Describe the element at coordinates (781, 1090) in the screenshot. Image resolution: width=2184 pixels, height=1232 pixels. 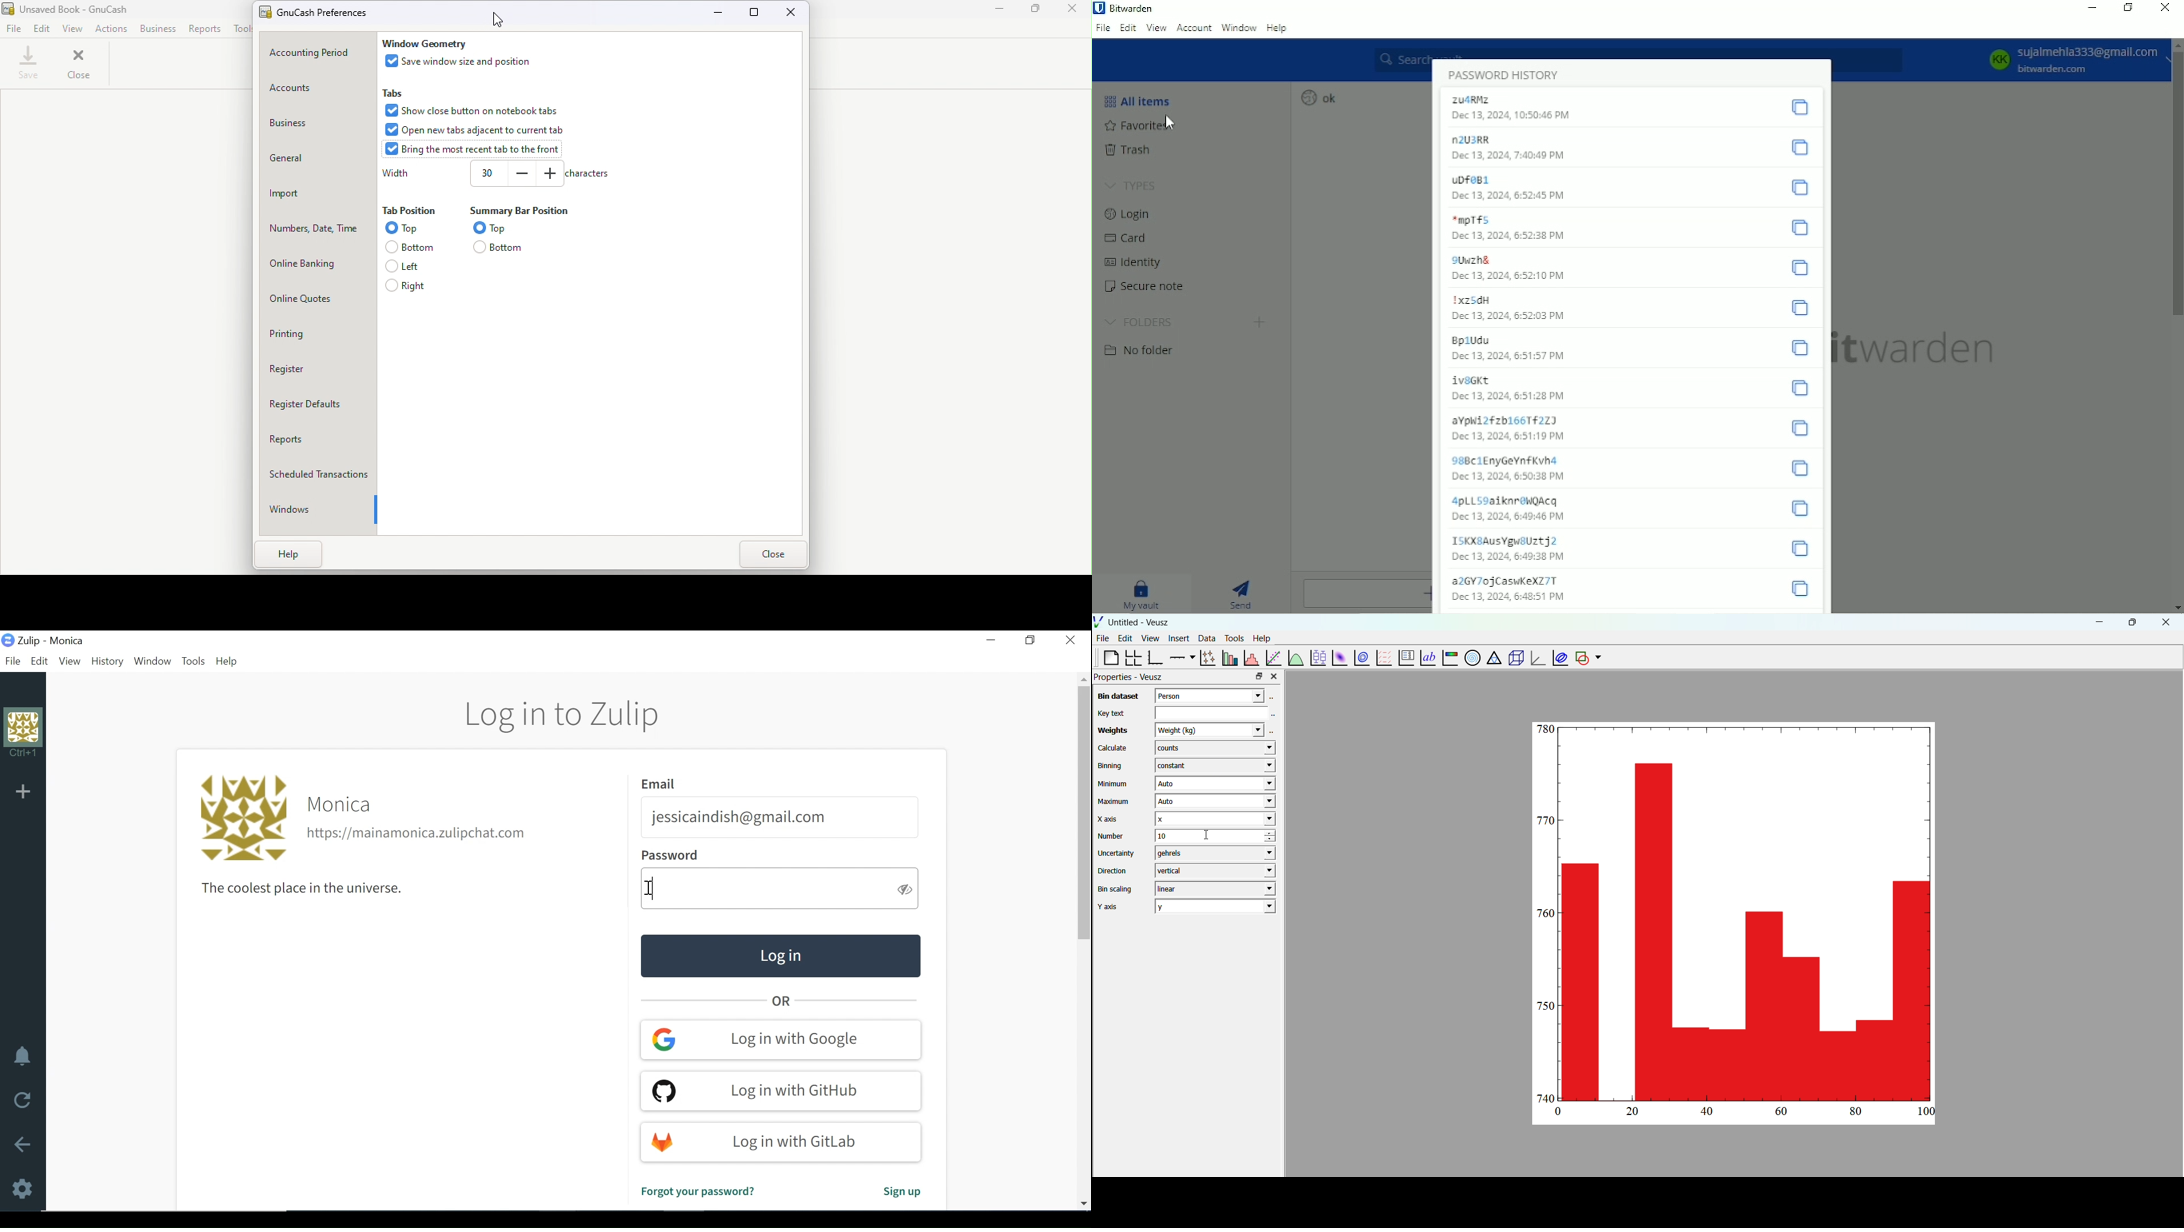
I see `Log in with GitHub` at that location.